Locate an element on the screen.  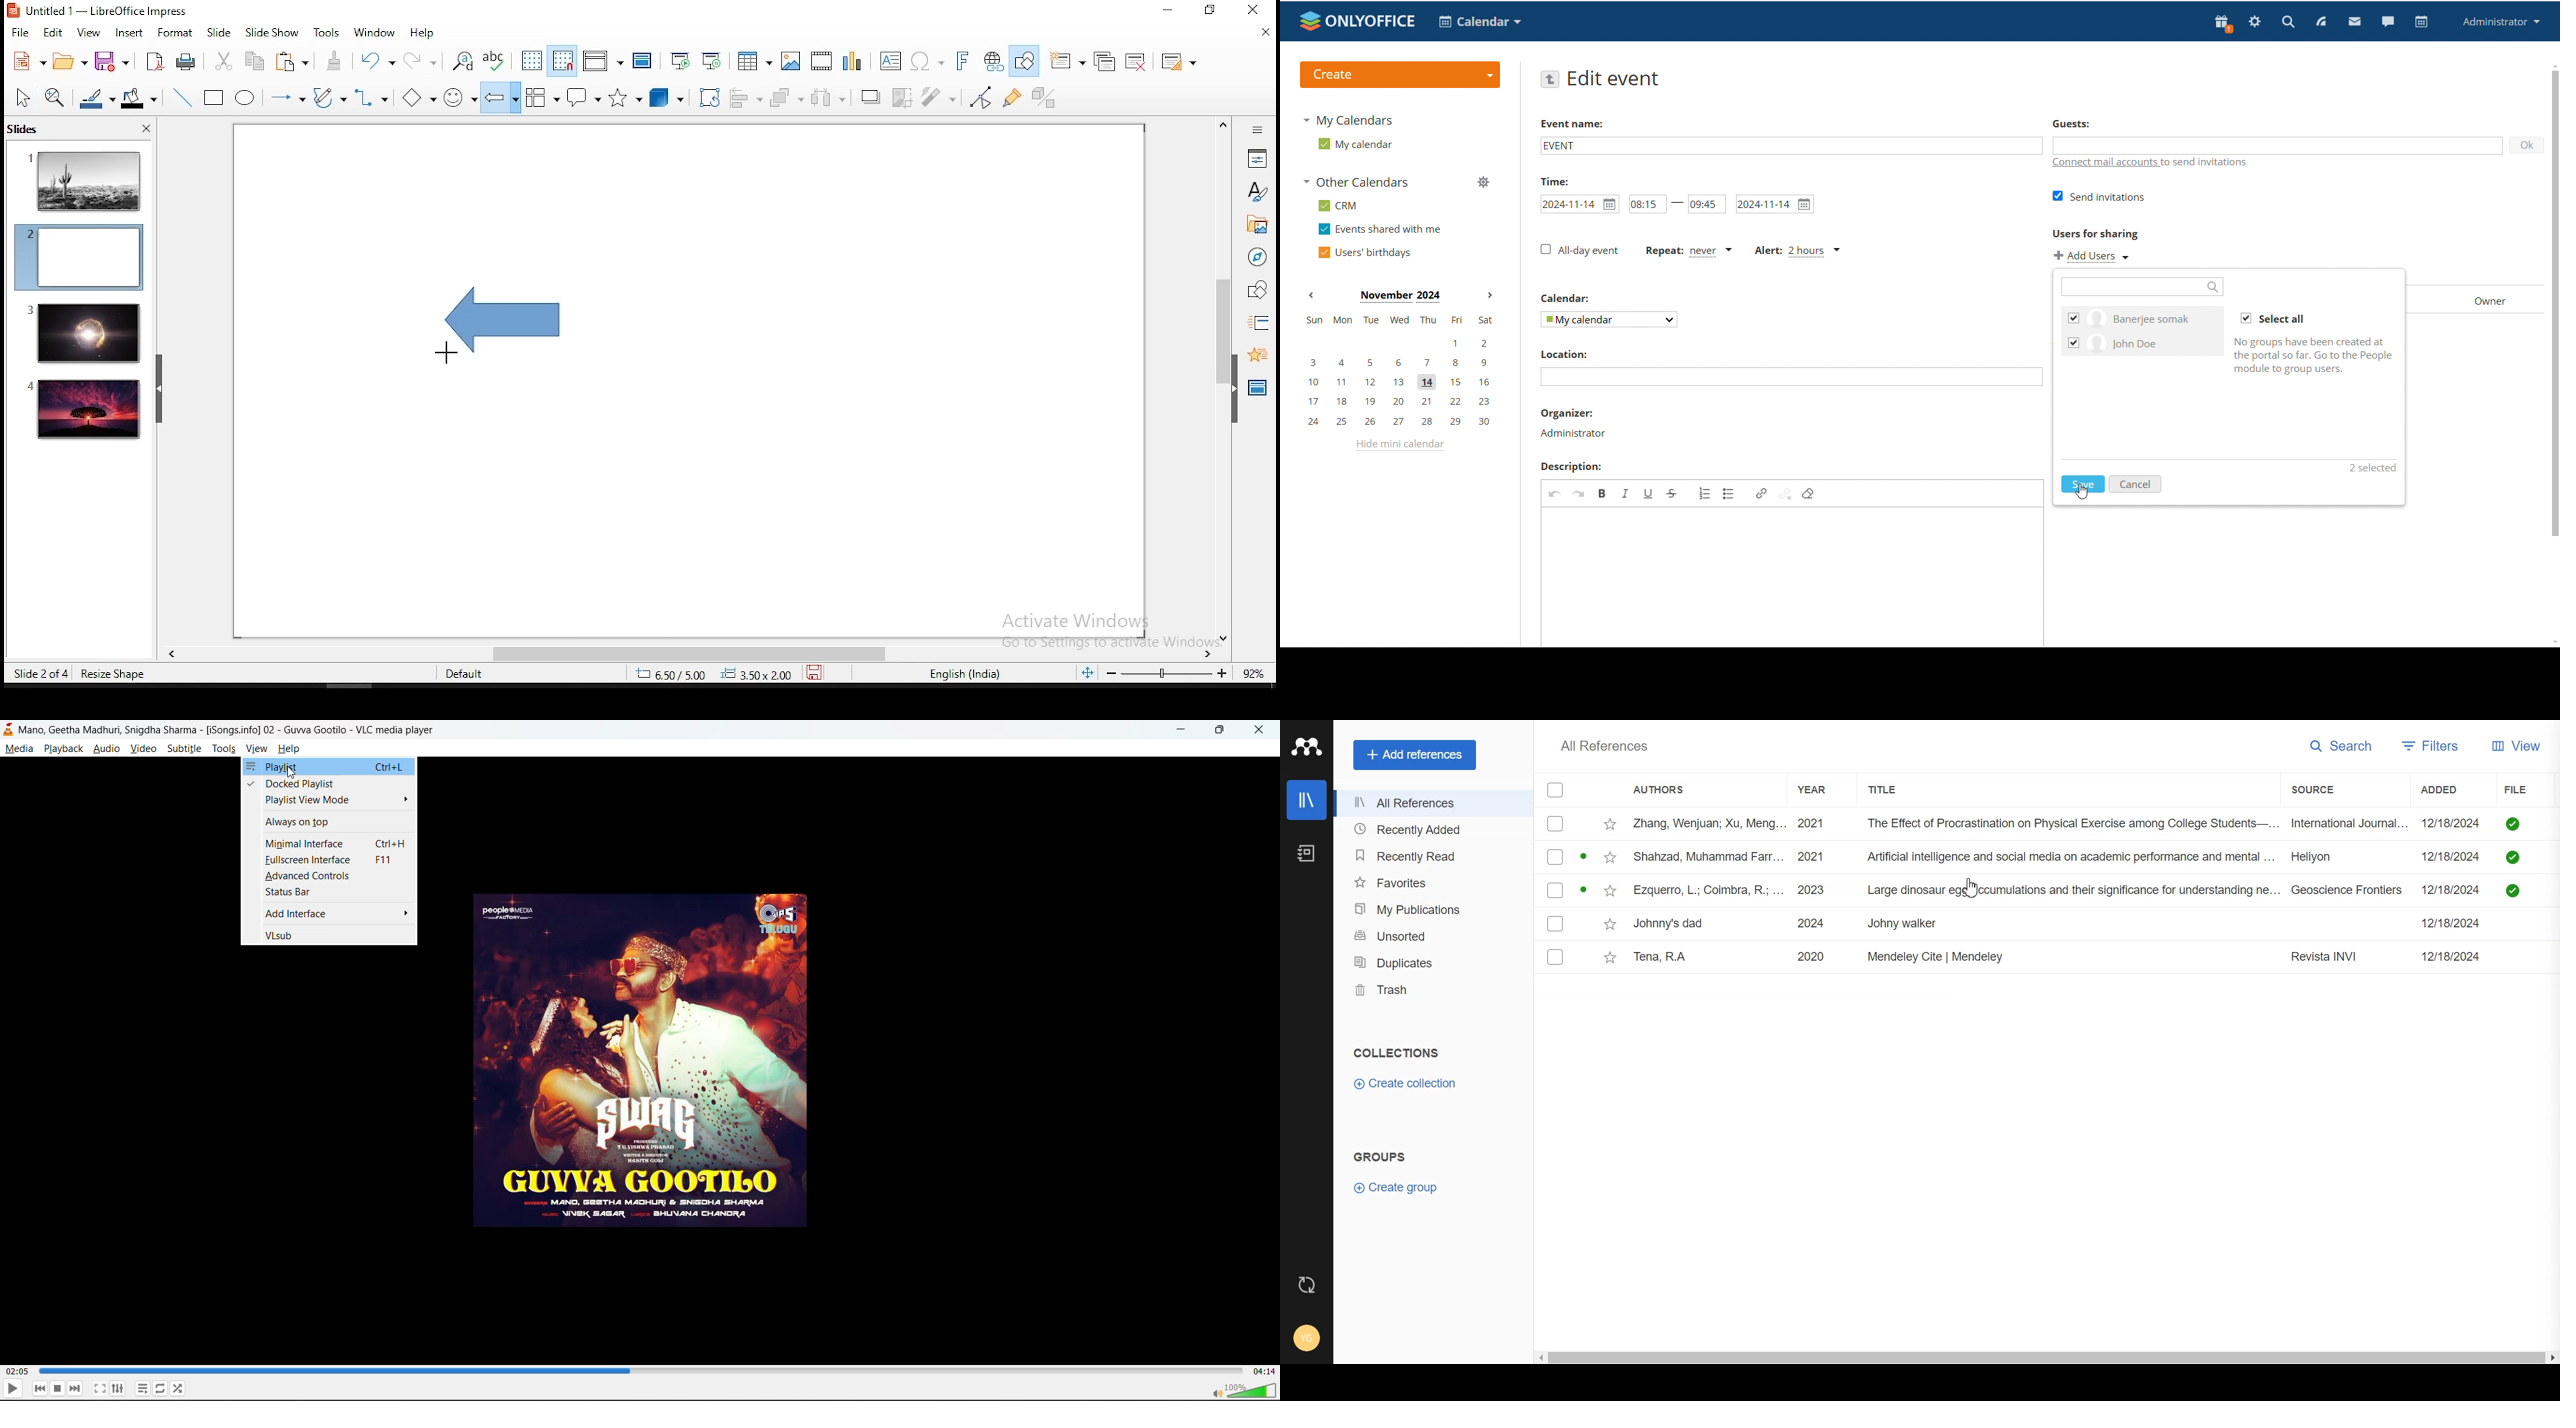
Added is located at coordinates (2447, 789).